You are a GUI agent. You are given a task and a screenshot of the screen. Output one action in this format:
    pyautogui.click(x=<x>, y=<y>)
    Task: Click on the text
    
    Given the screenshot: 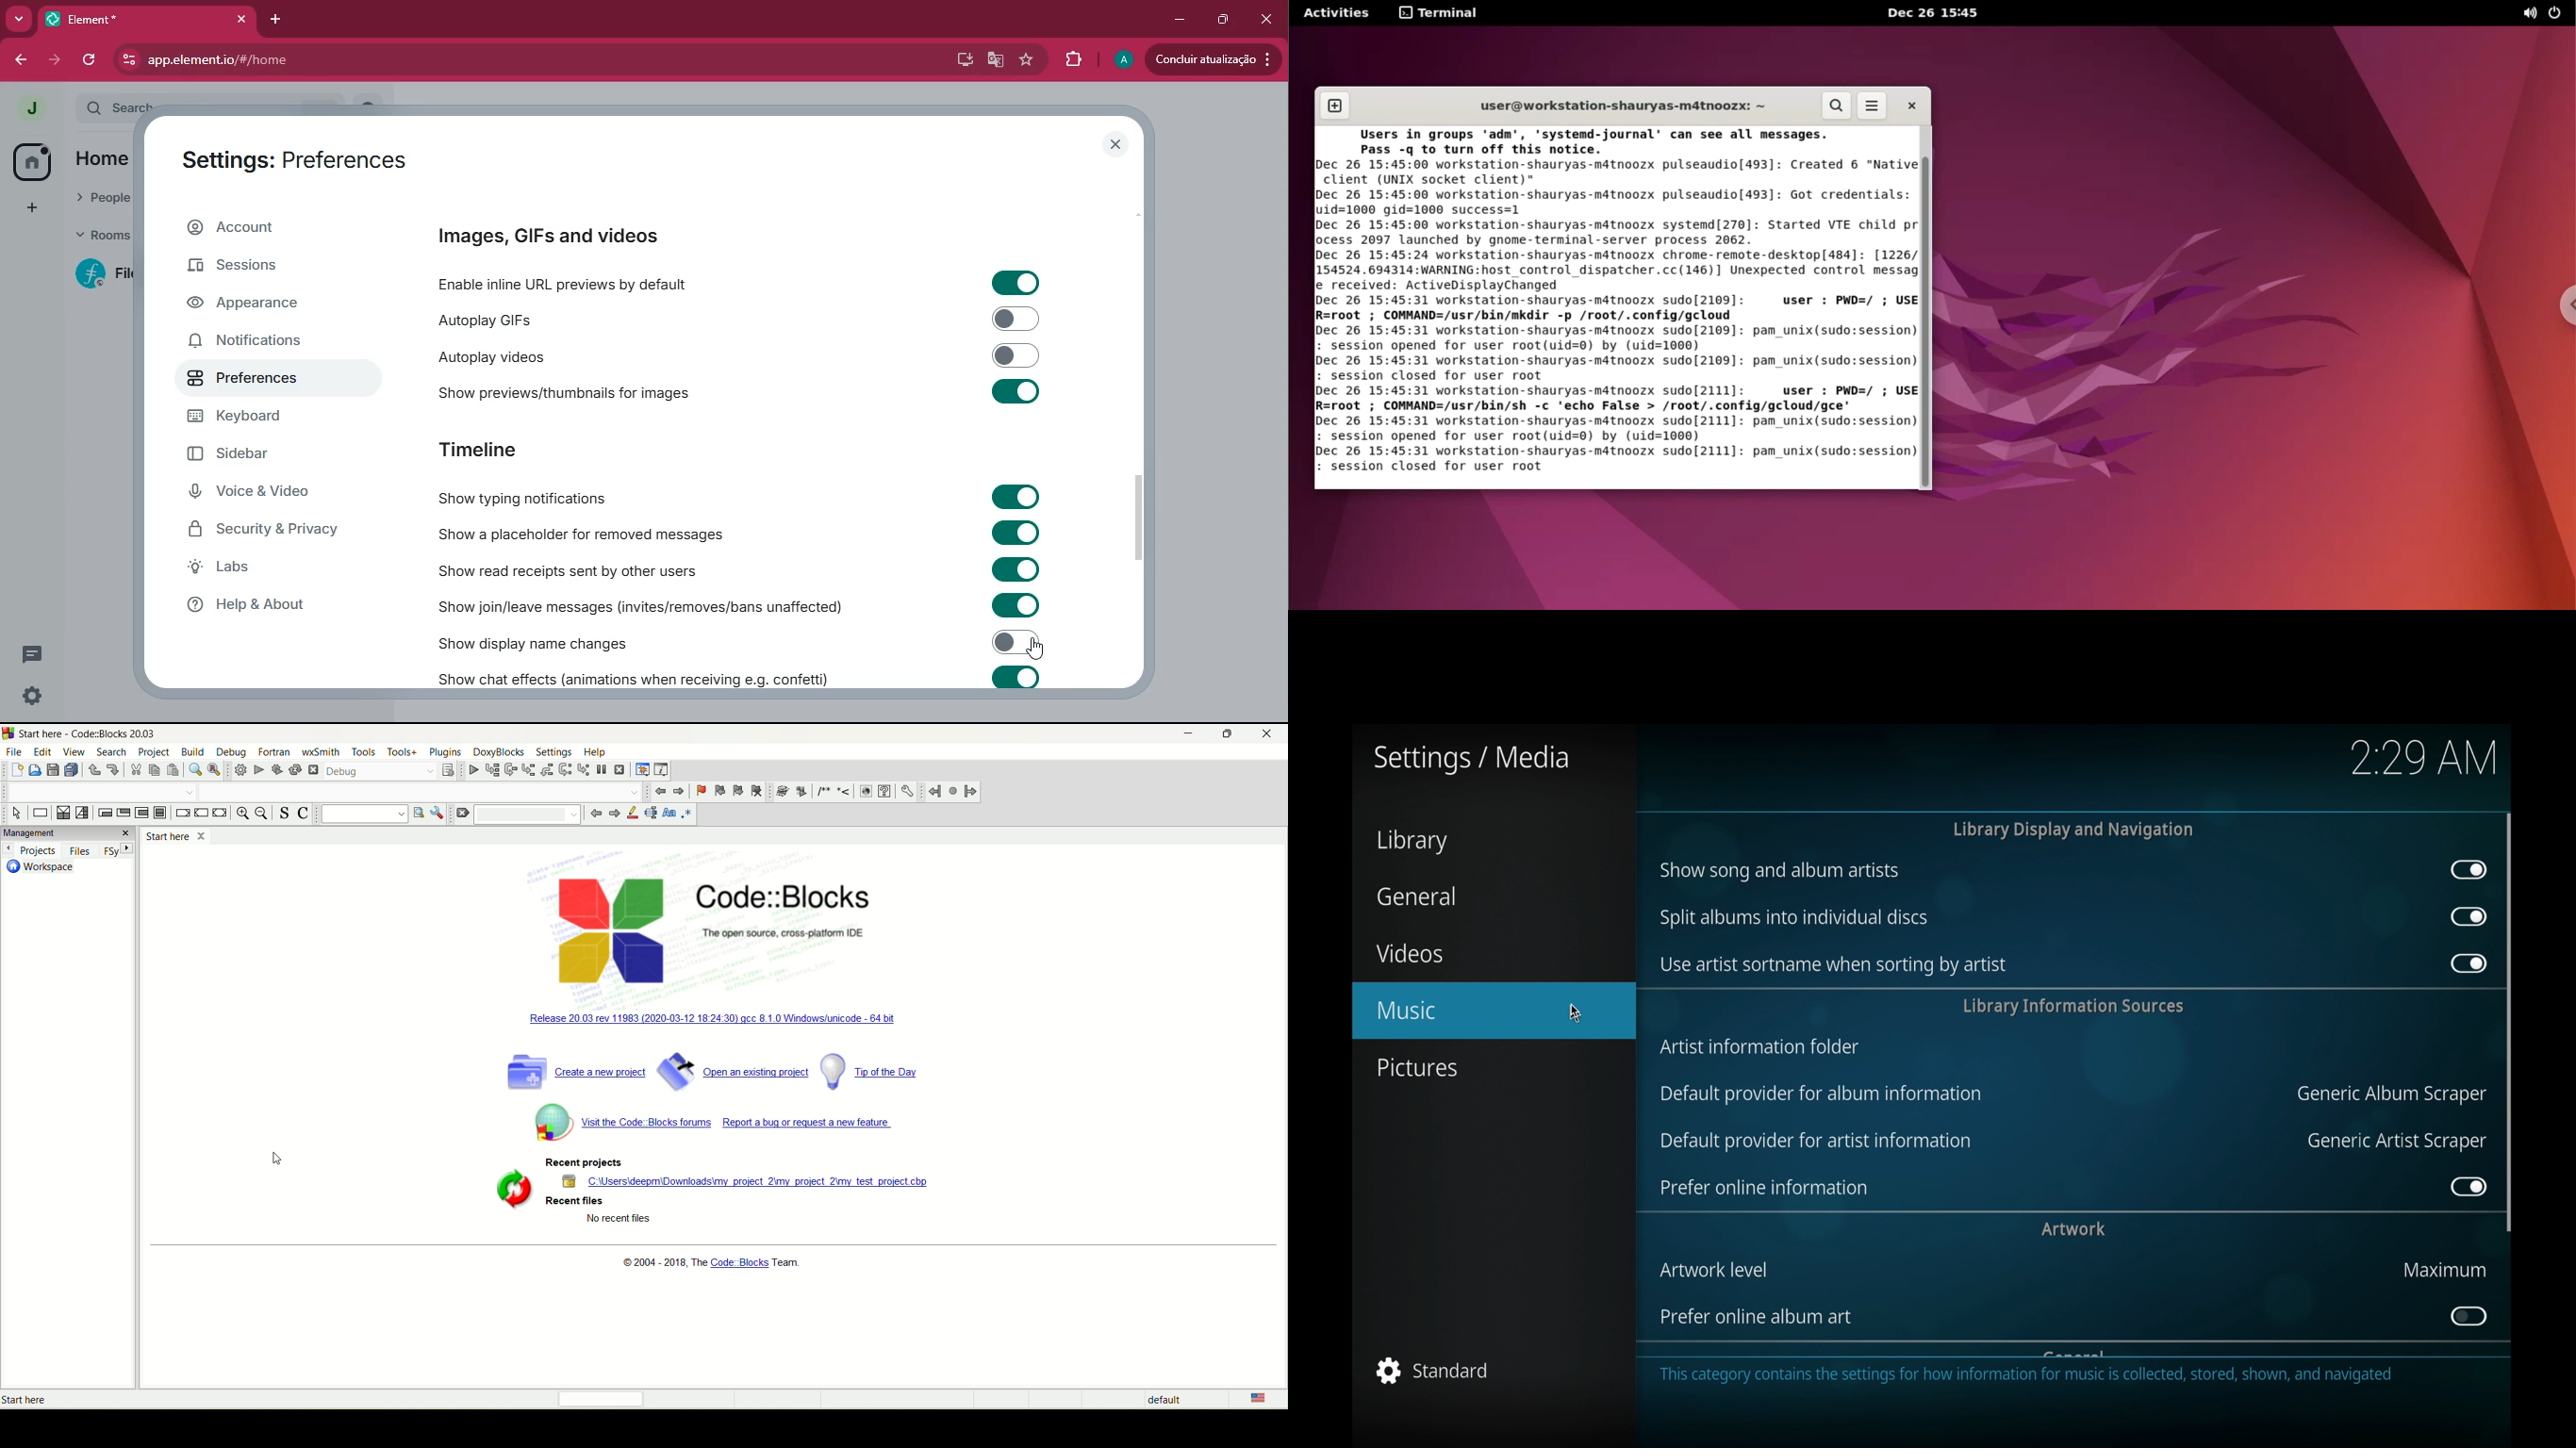 What is the action you would take?
    pyautogui.click(x=712, y=1263)
    